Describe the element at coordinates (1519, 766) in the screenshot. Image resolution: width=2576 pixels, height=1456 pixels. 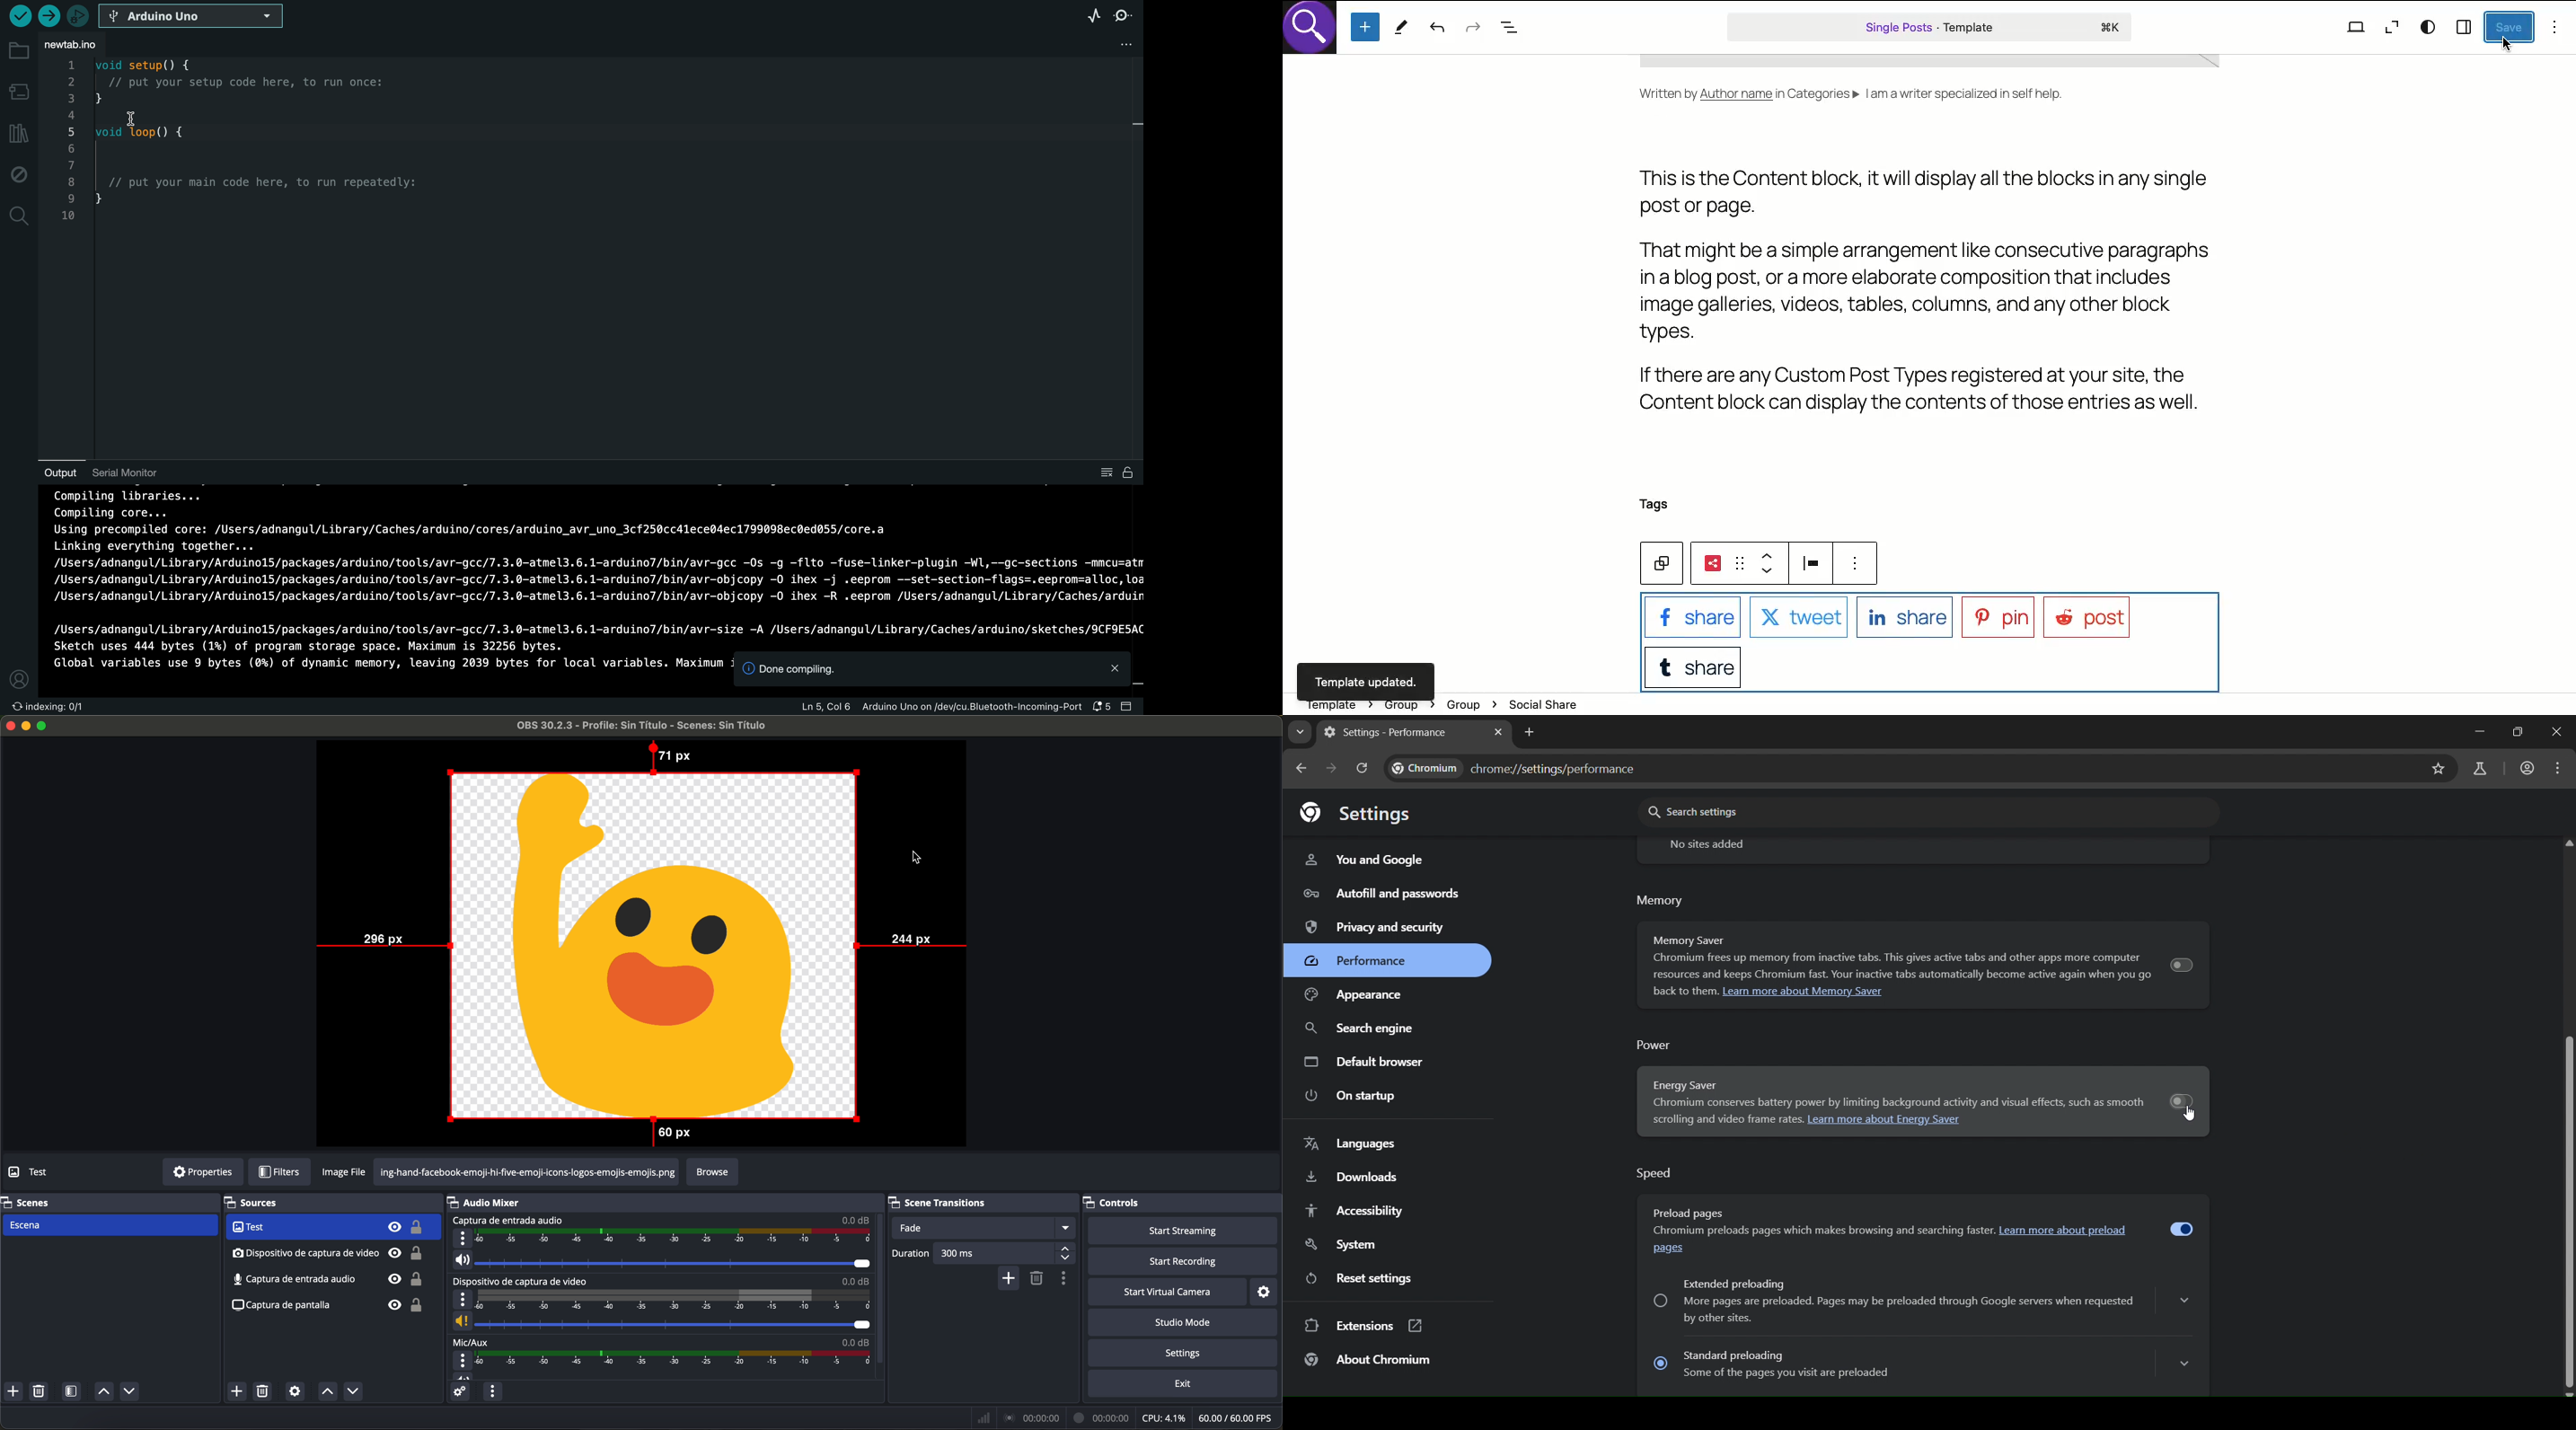
I see `chrome//settings/performance` at that location.